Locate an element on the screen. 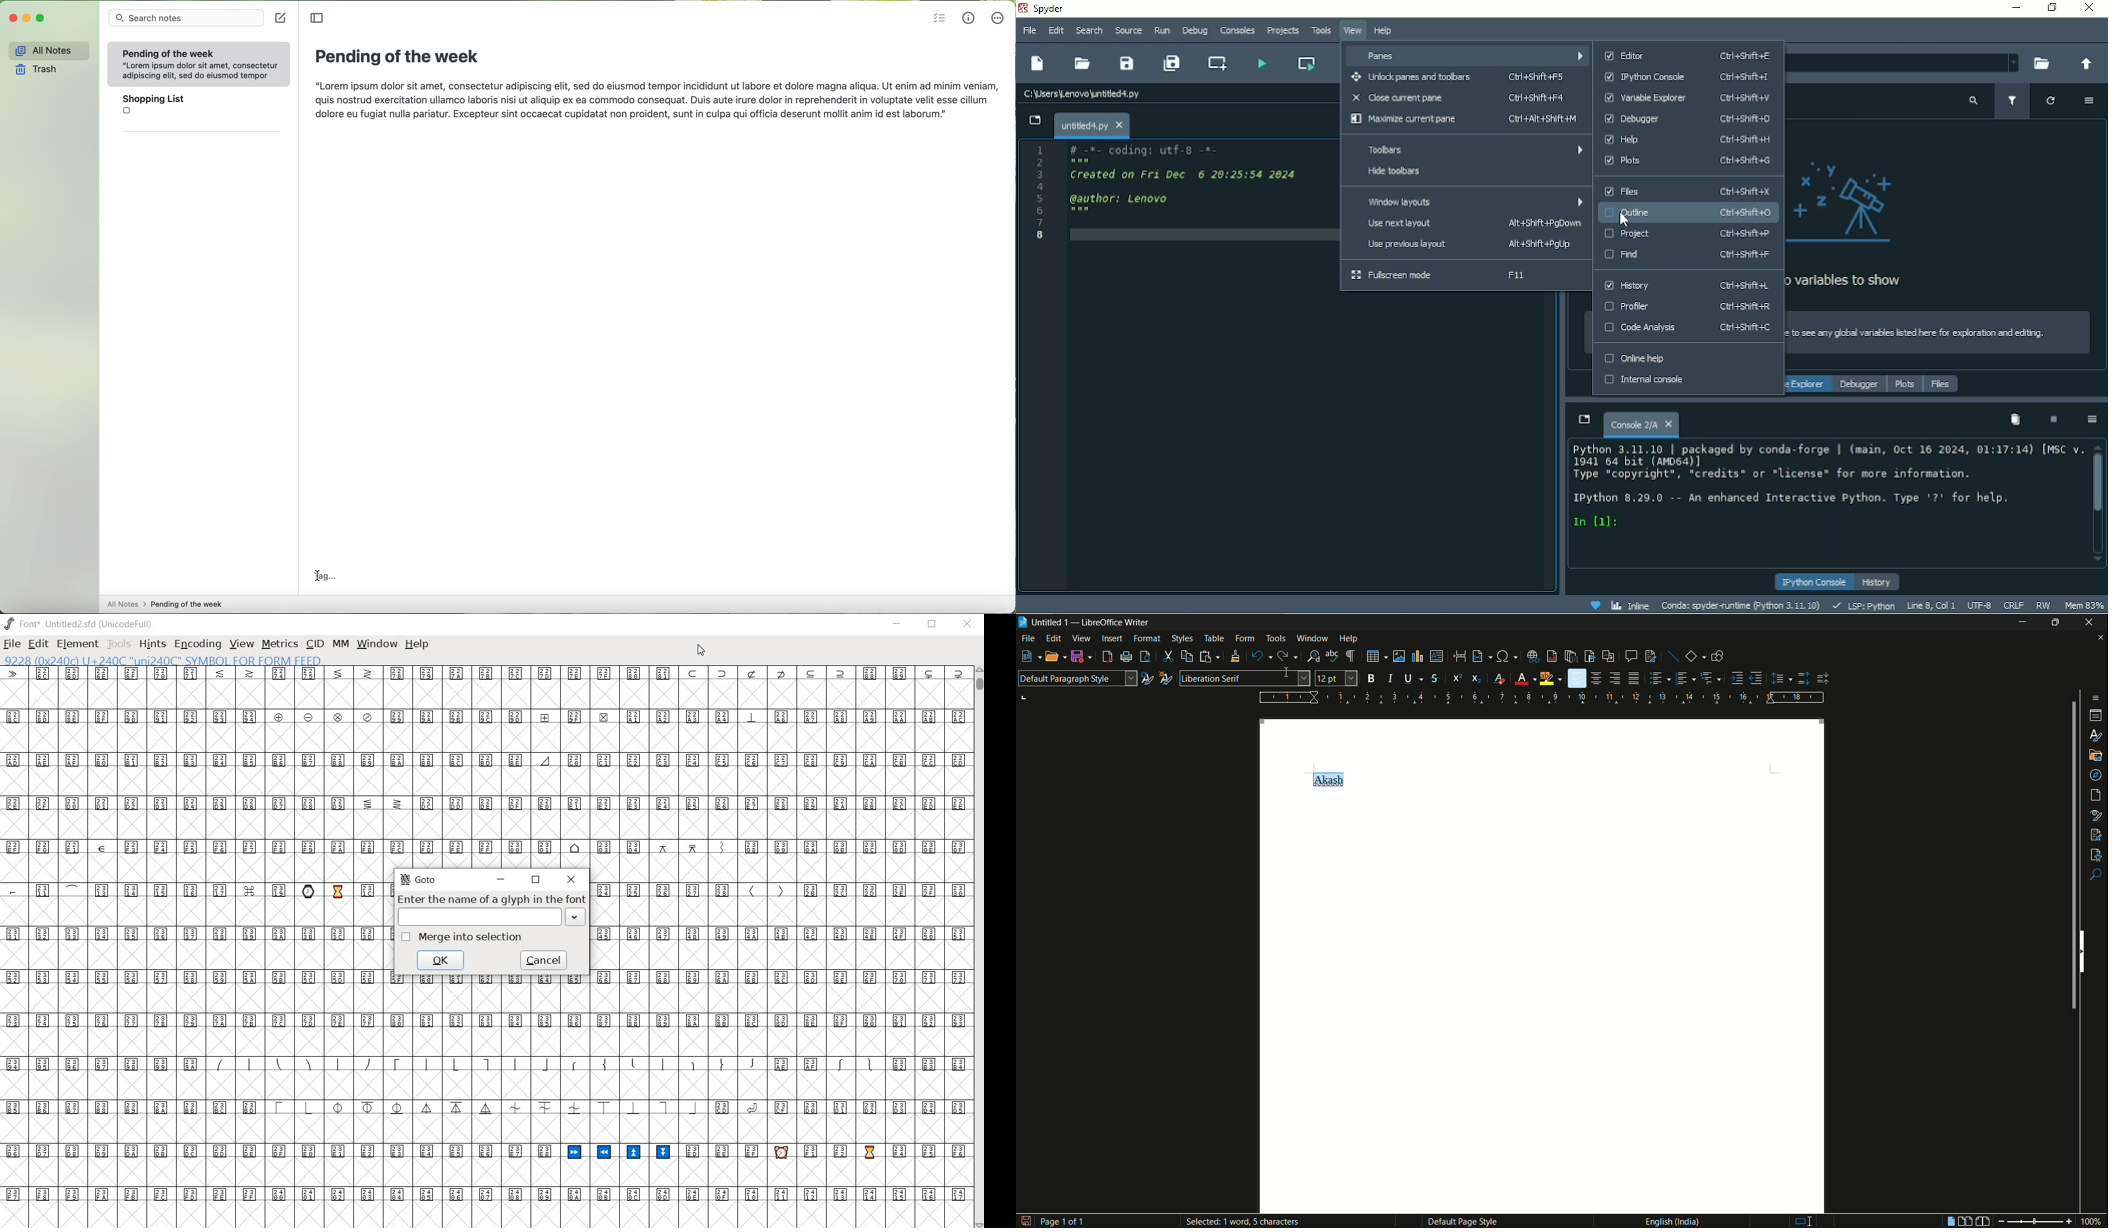 The width and height of the screenshot is (2128, 1232). History is located at coordinates (1878, 582).